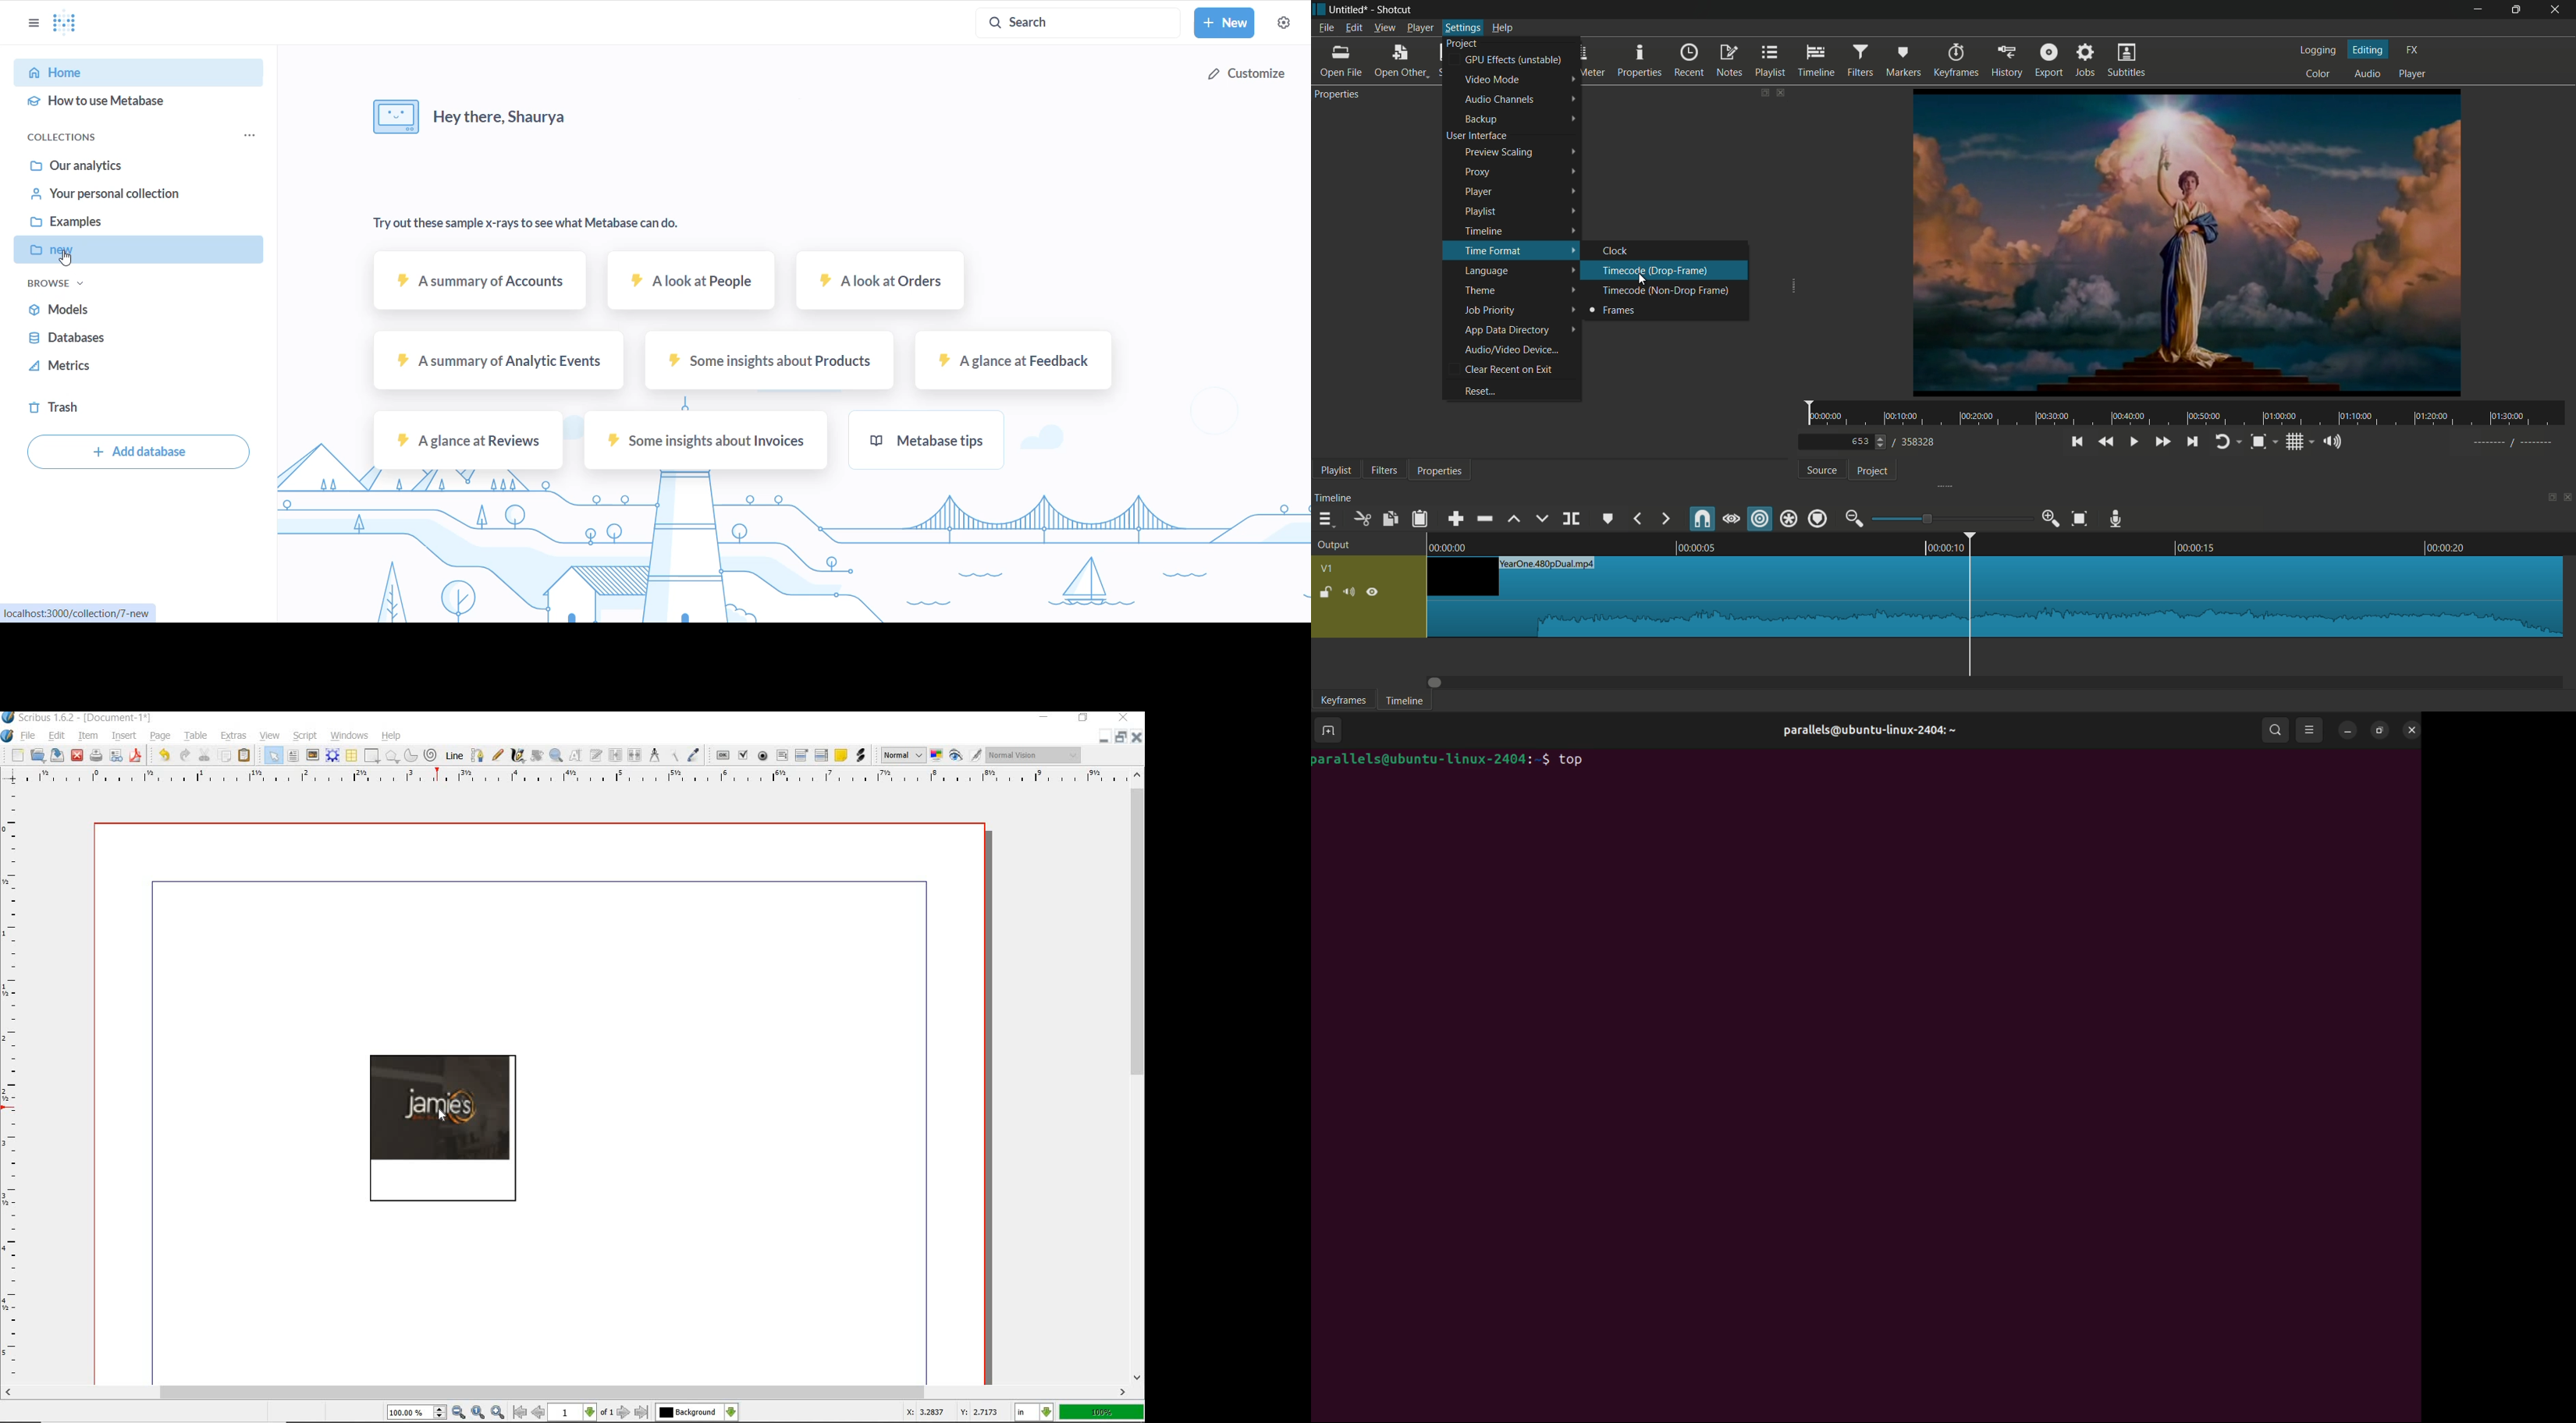 The width and height of the screenshot is (2576, 1428). Describe the element at coordinates (2117, 519) in the screenshot. I see `record audio` at that location.